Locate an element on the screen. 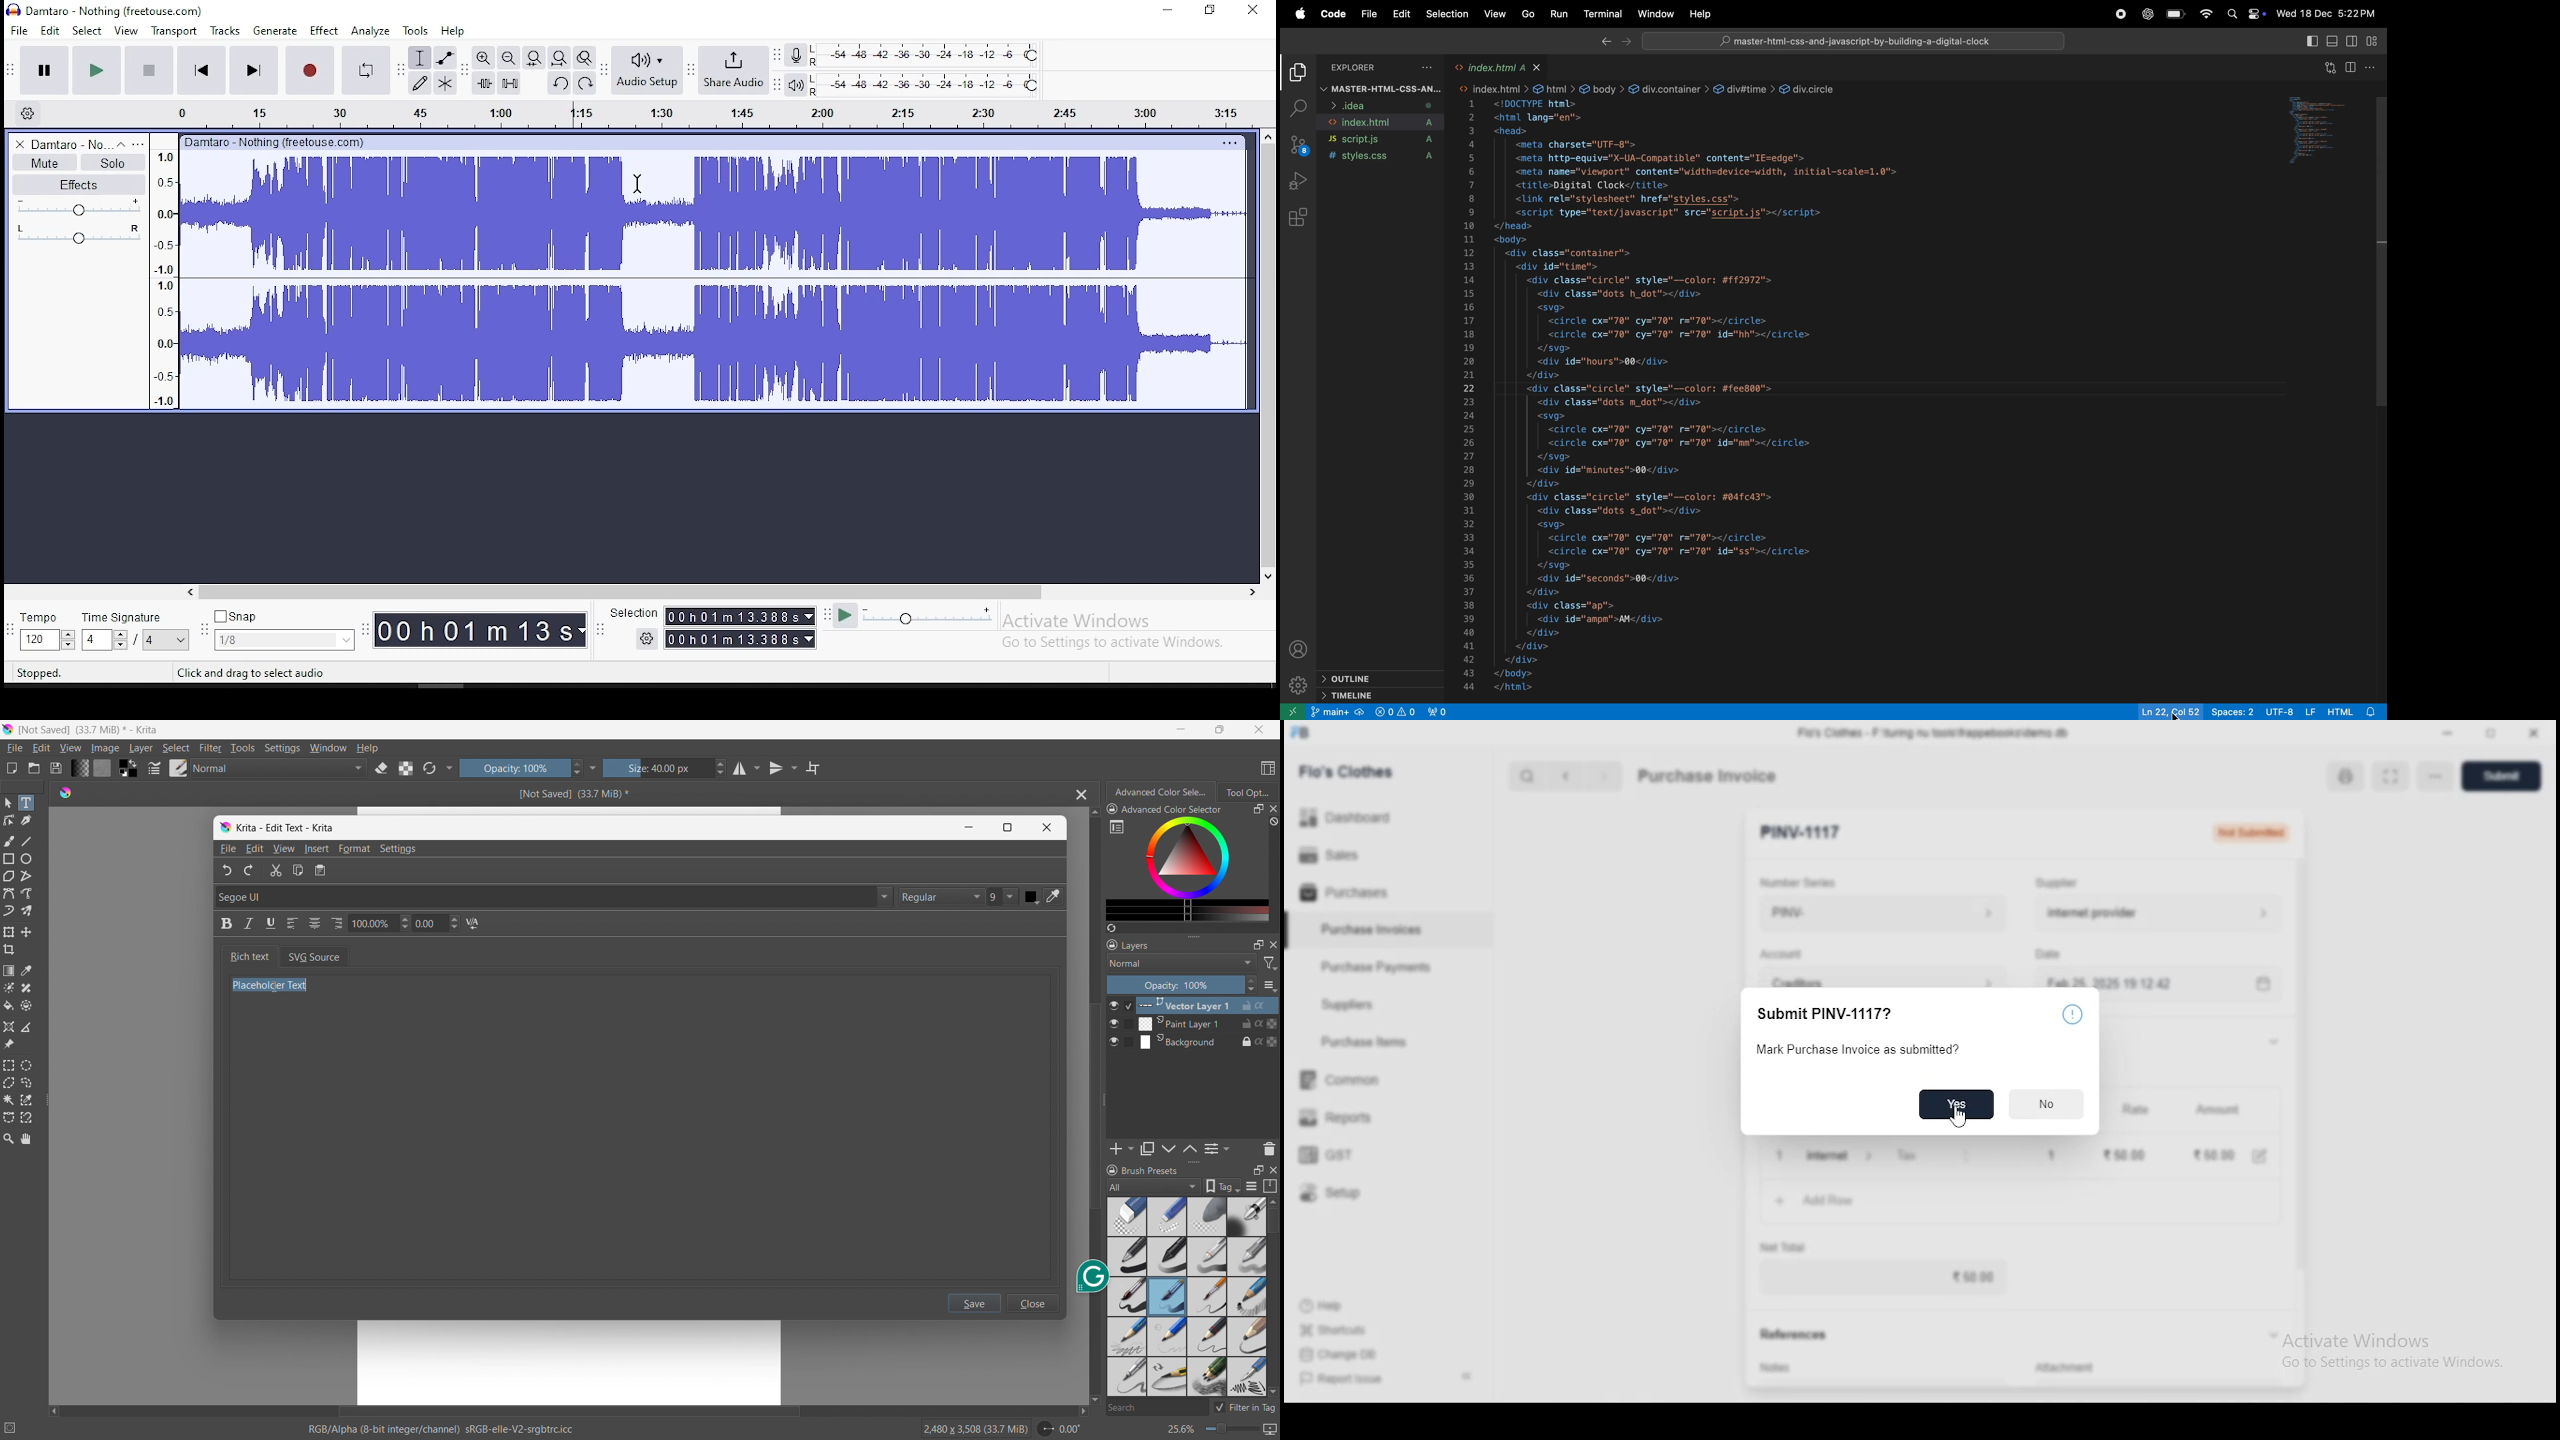 The width and height of the screenshot is (2576, 1456). multibrush tool is located at coordinates (27, 911).